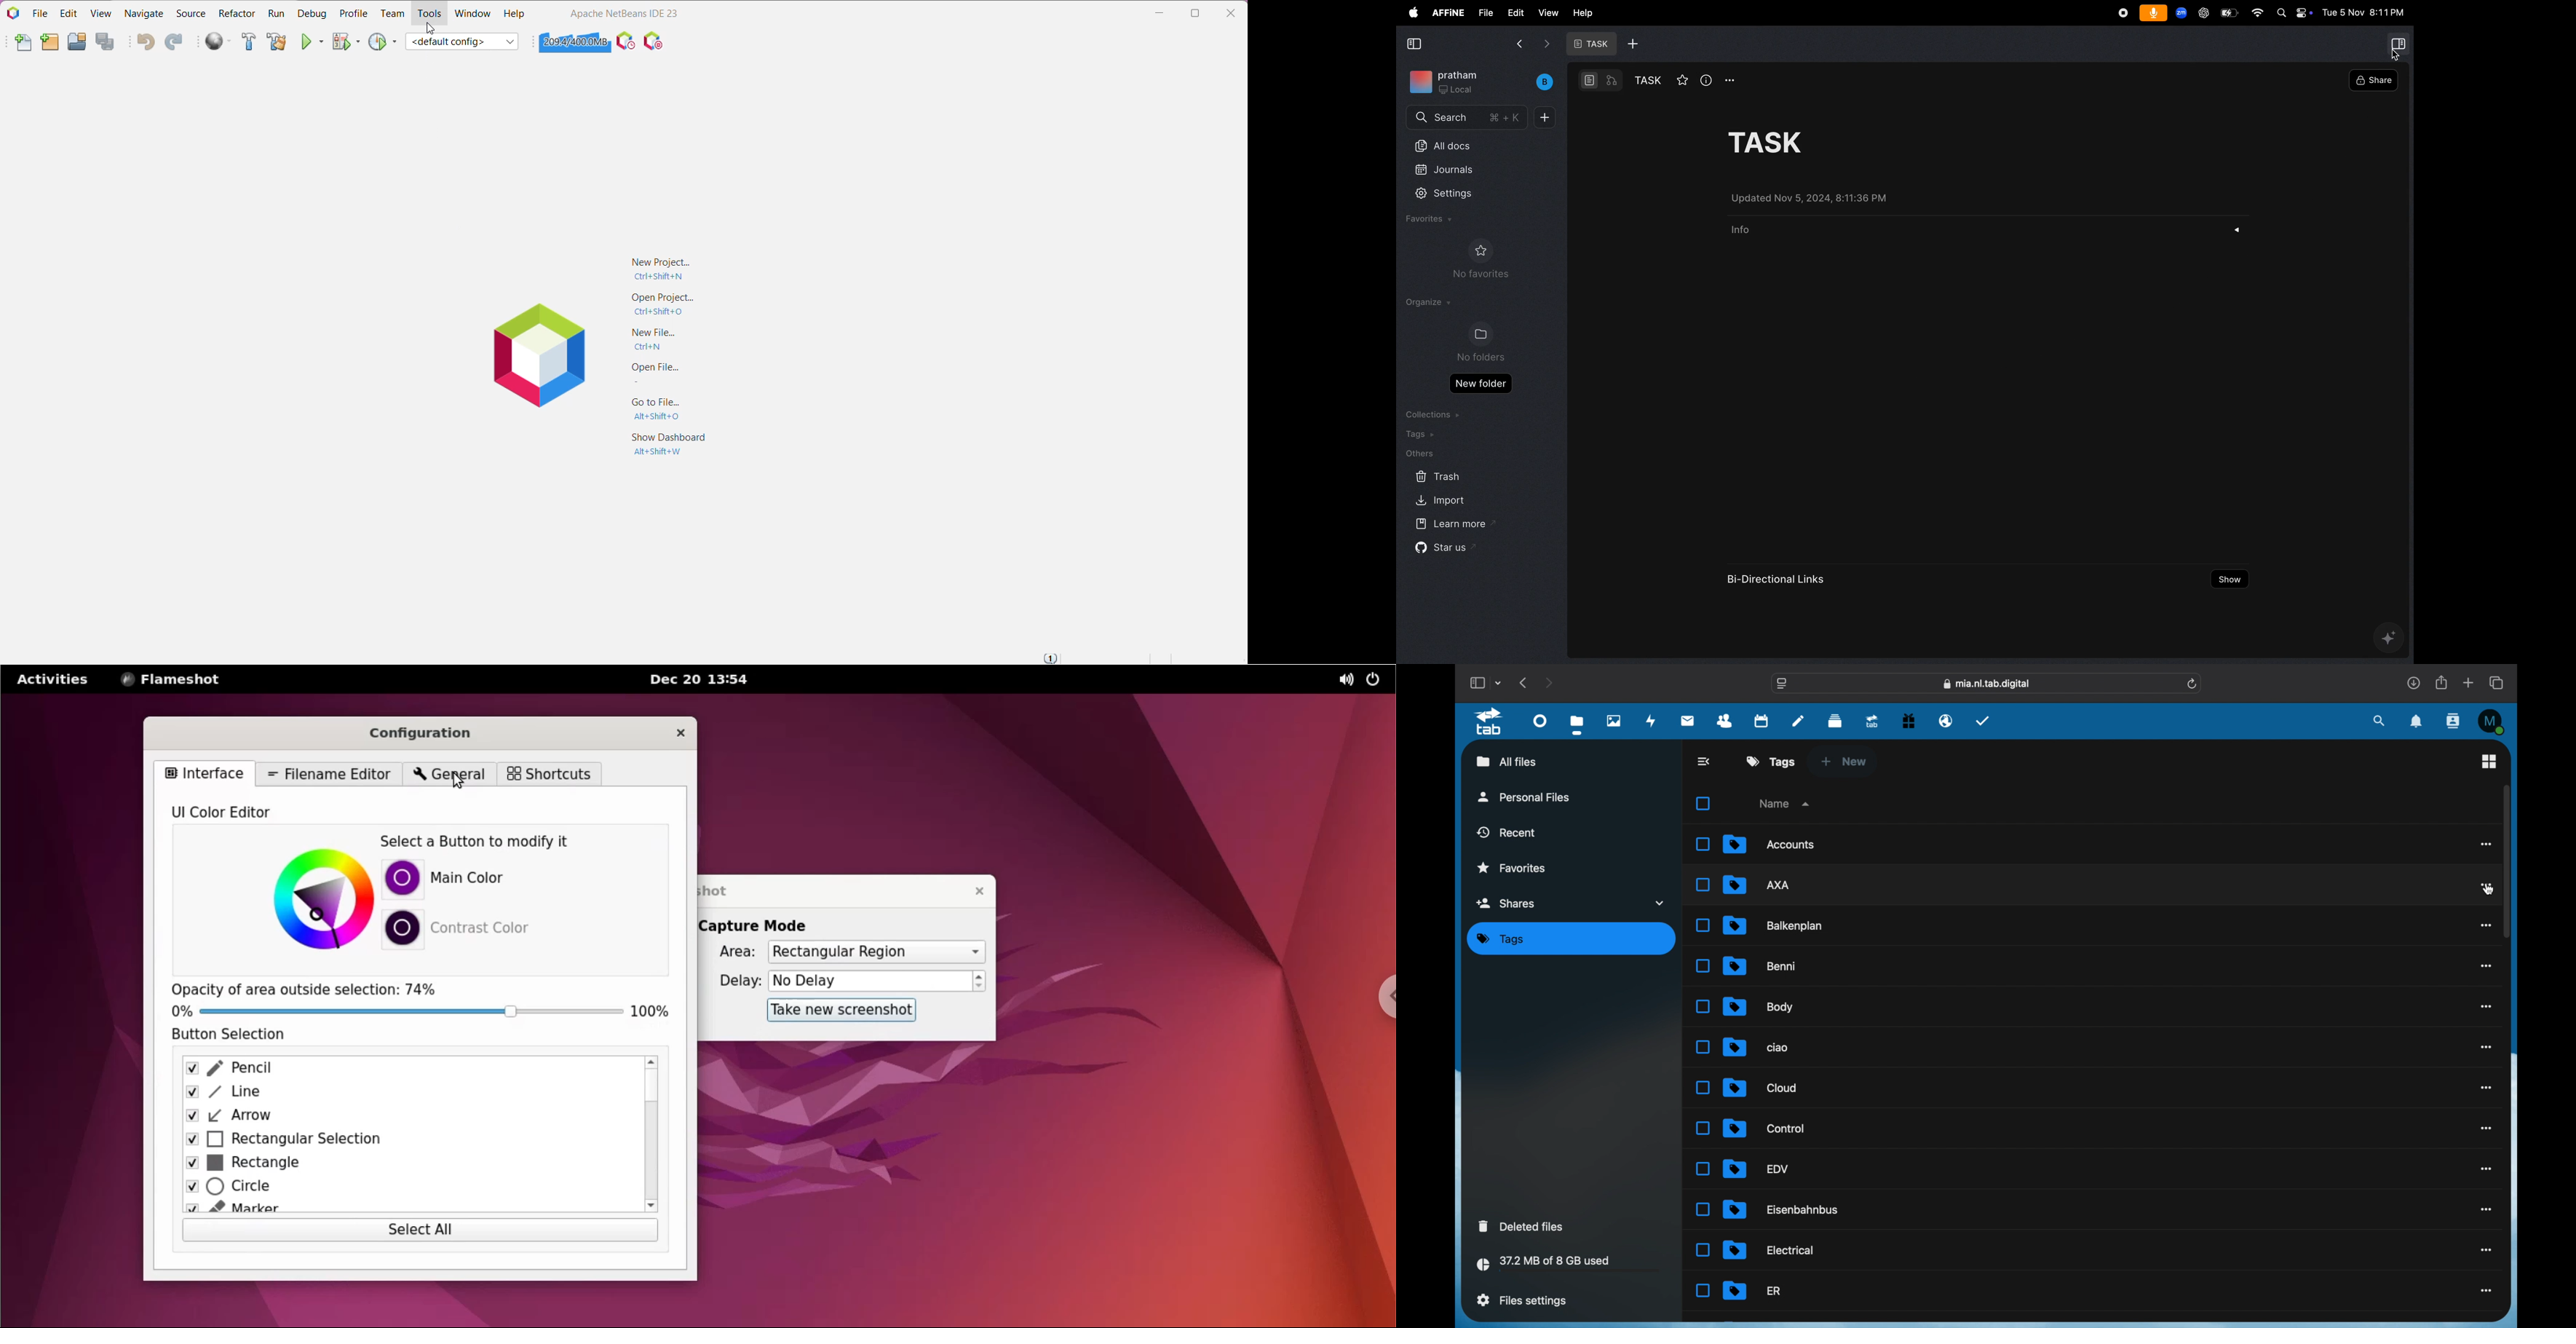 This screenshot has height=1344, width=2576. Describe the element at coordinates (1651, 721) in the screenshot. I see `activity` at that location.